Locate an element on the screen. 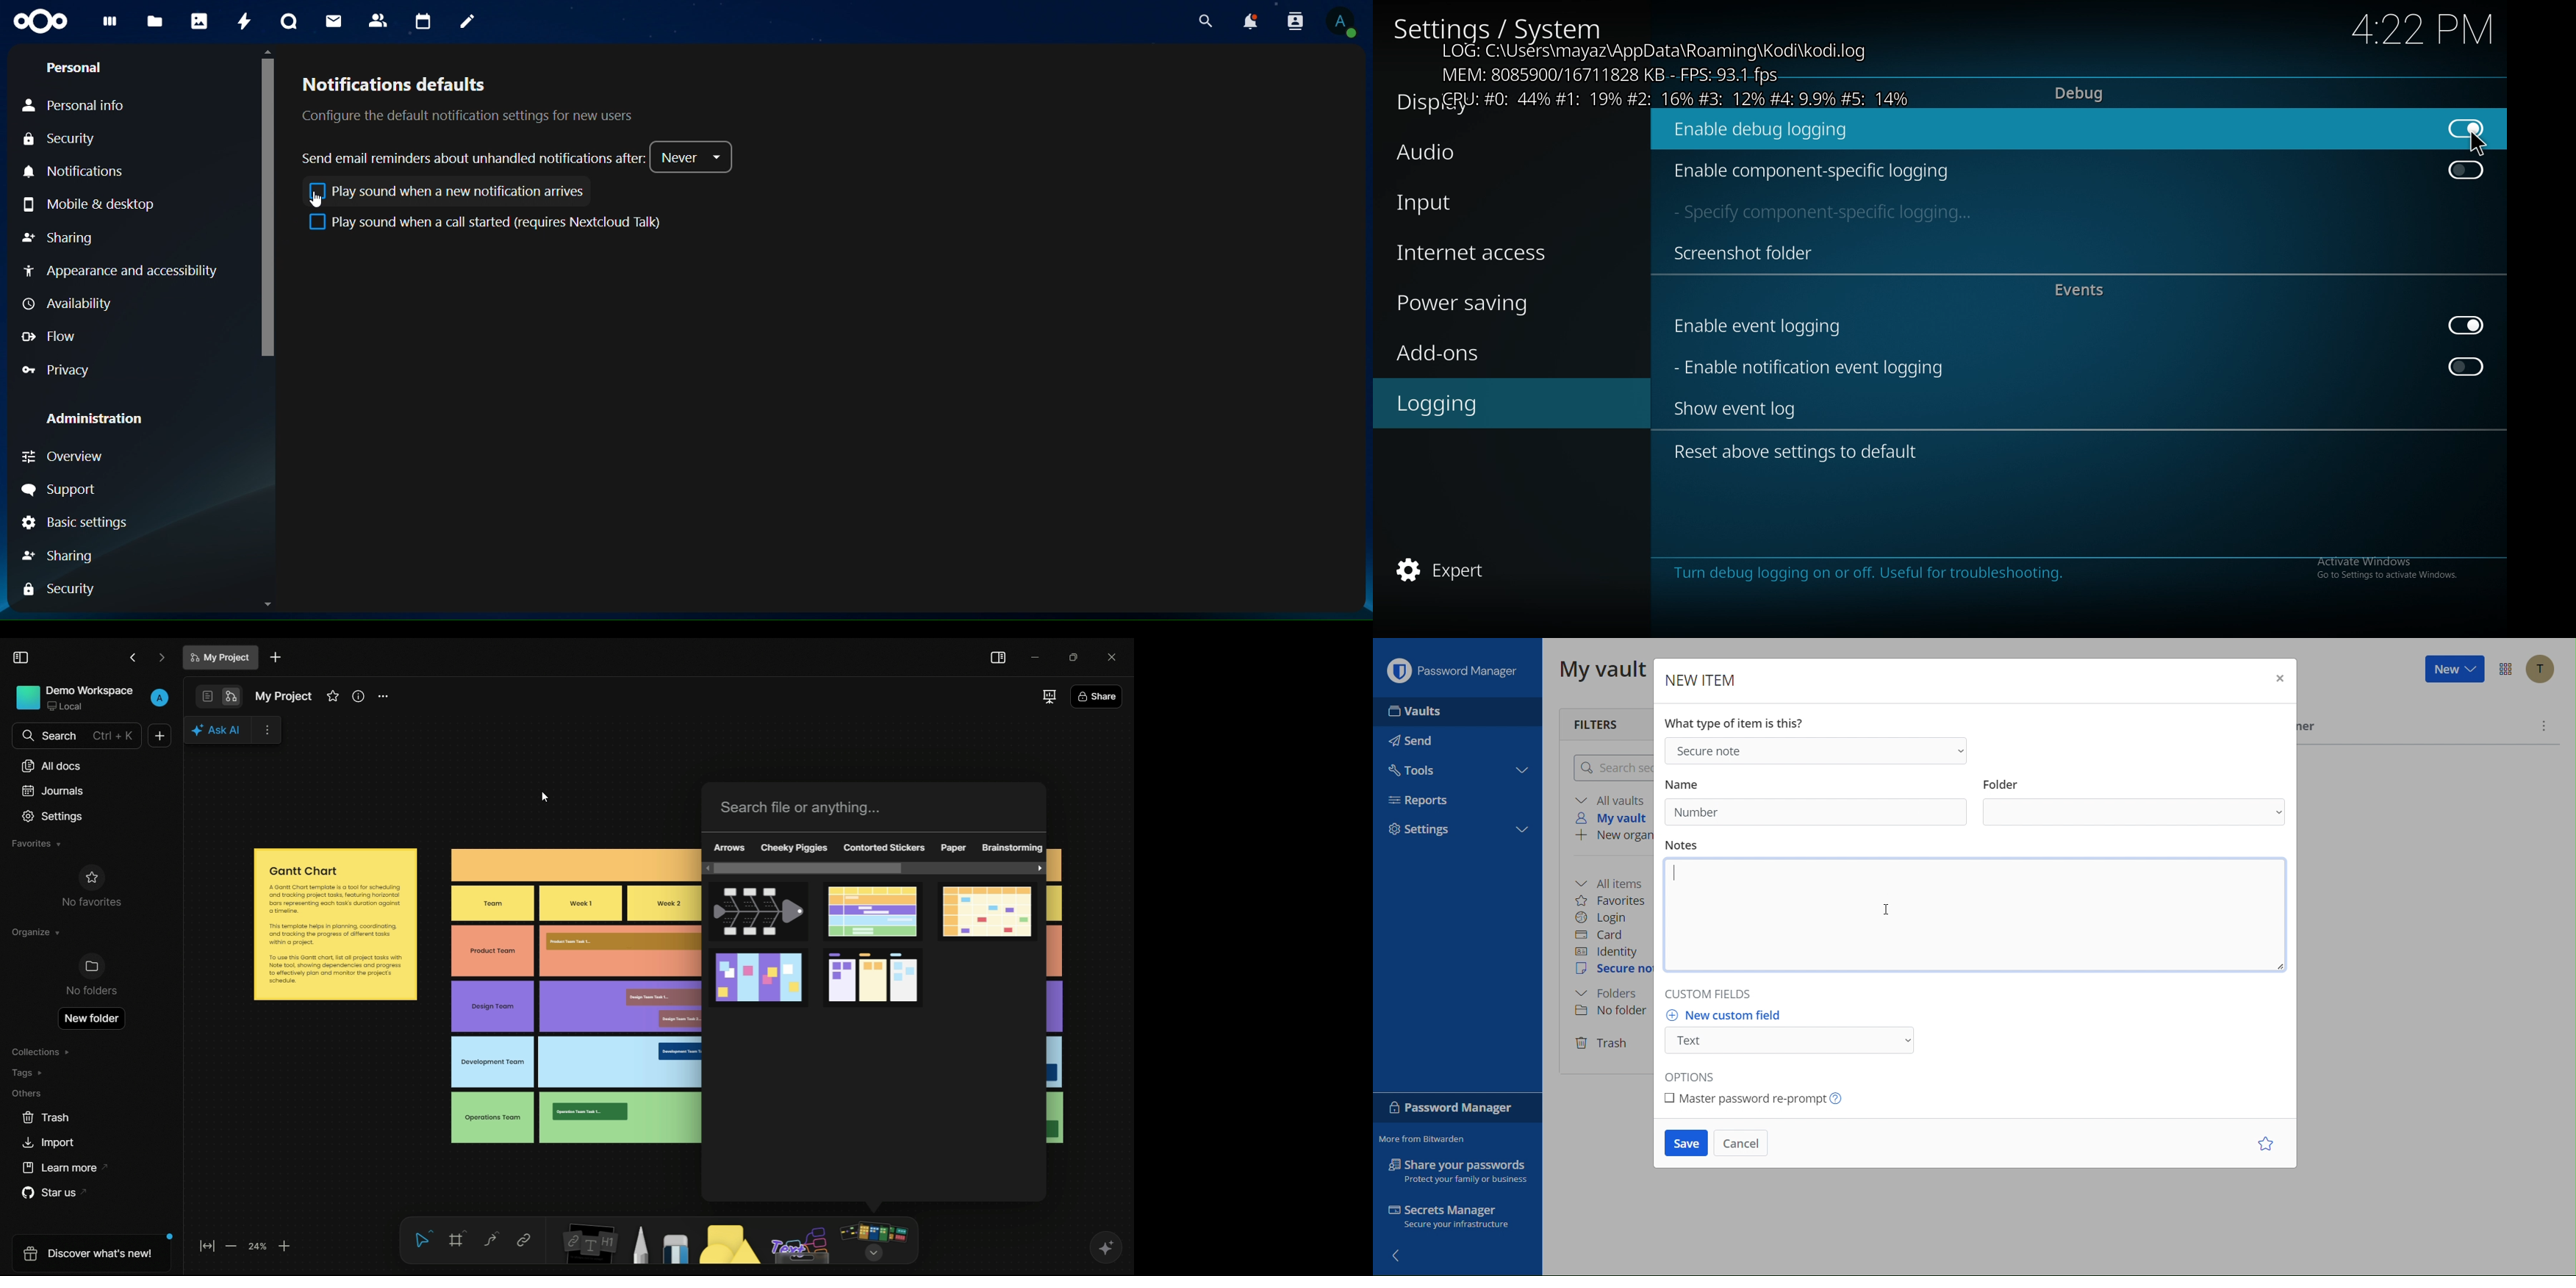 Image resolution: width=2576 pixels, height=1288 pixels. off is located at coordinates (2466, 367).